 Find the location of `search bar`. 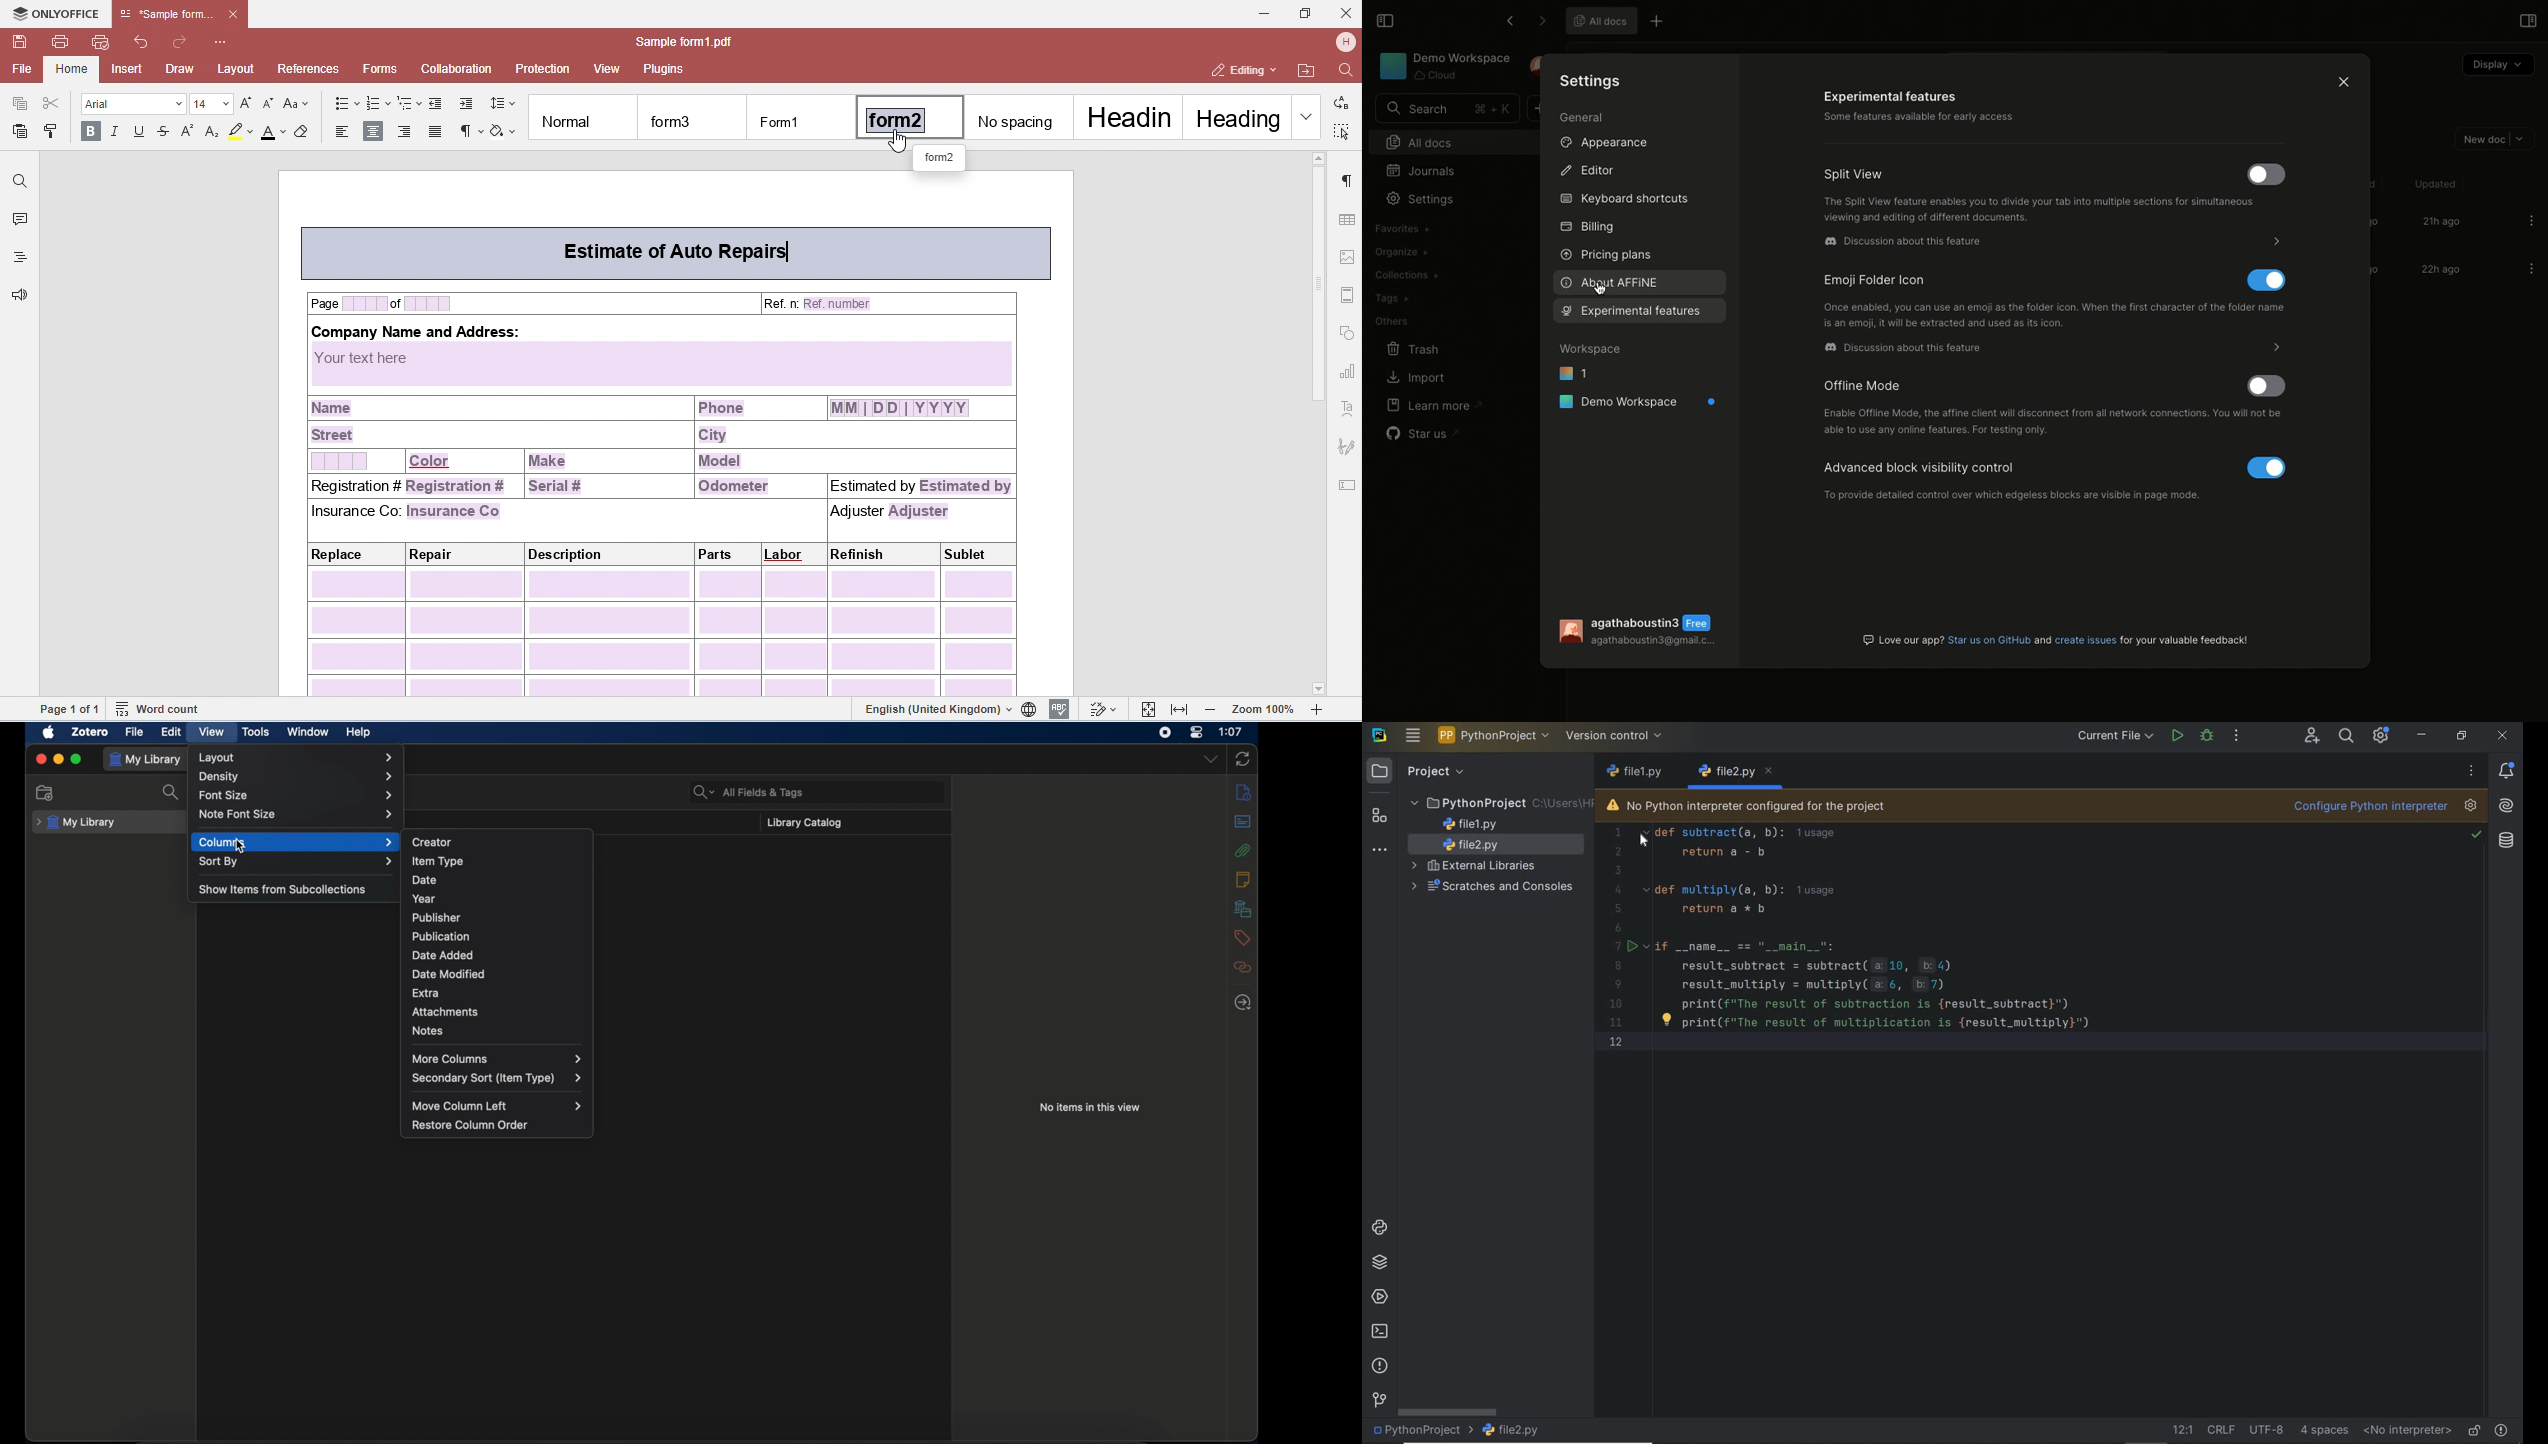

search bar is located at coordinates (749, 792).